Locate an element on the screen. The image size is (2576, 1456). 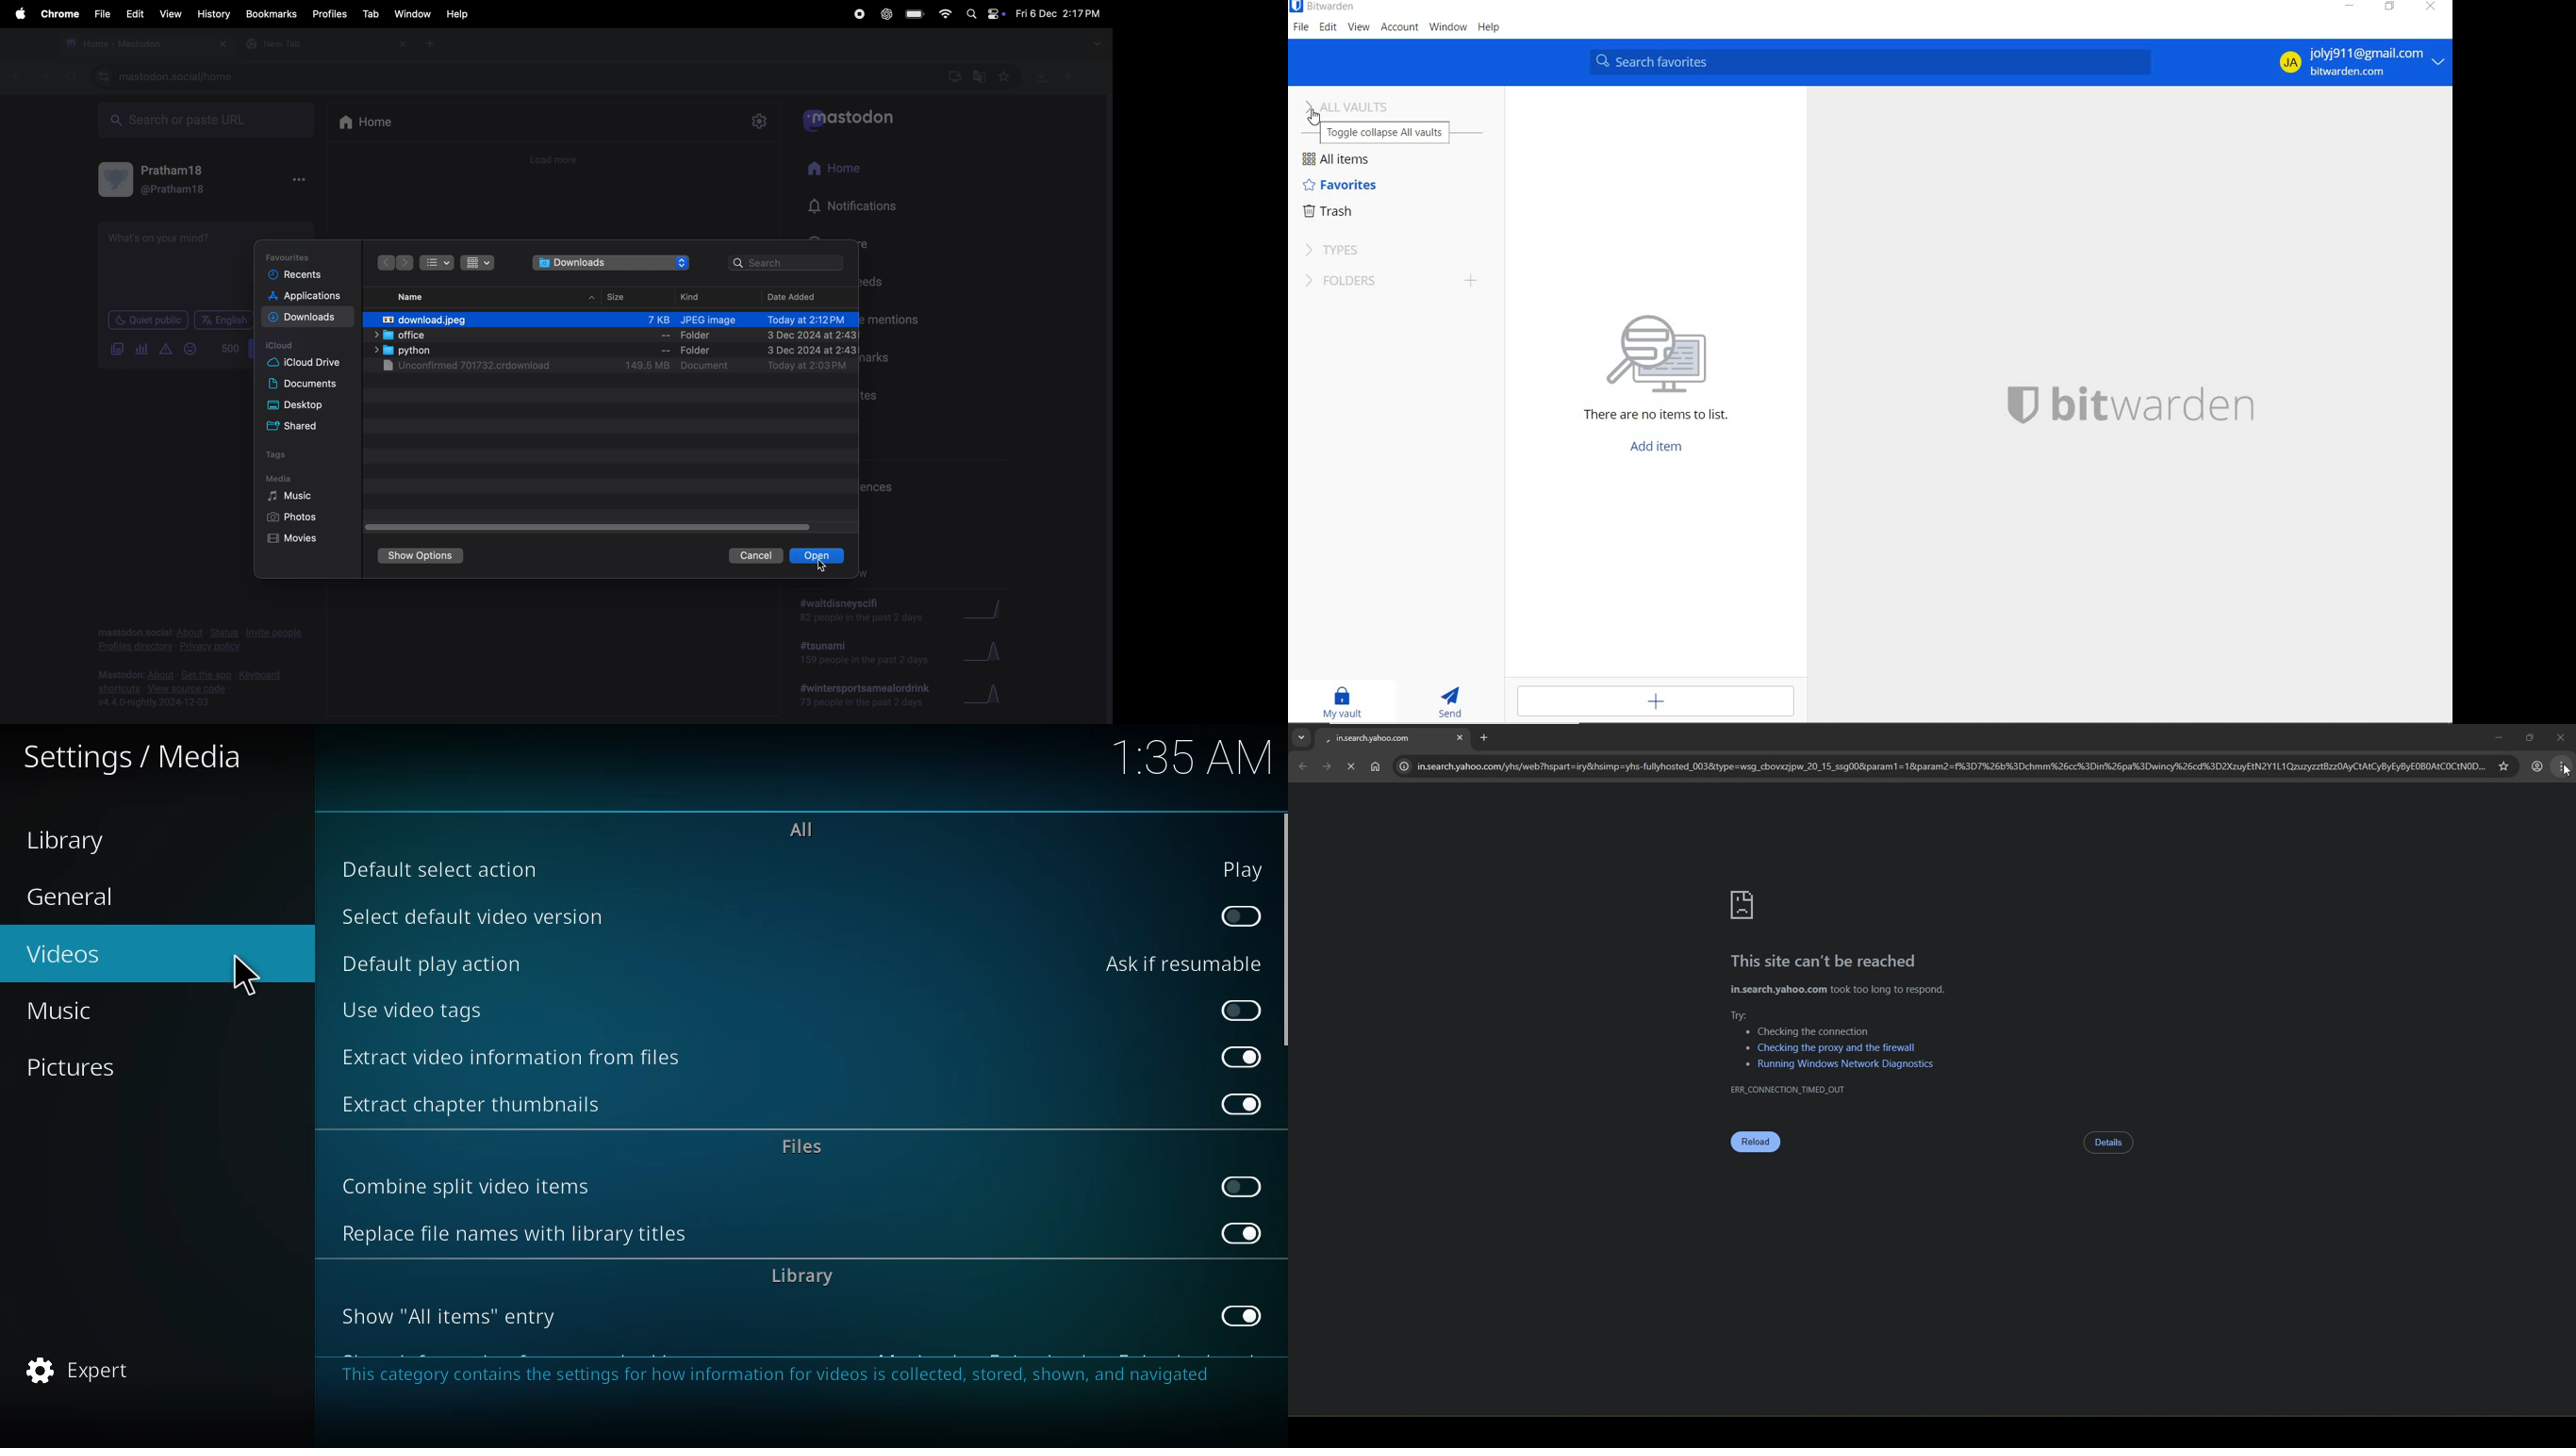
extract video info is located at coordinates (518, 1058).